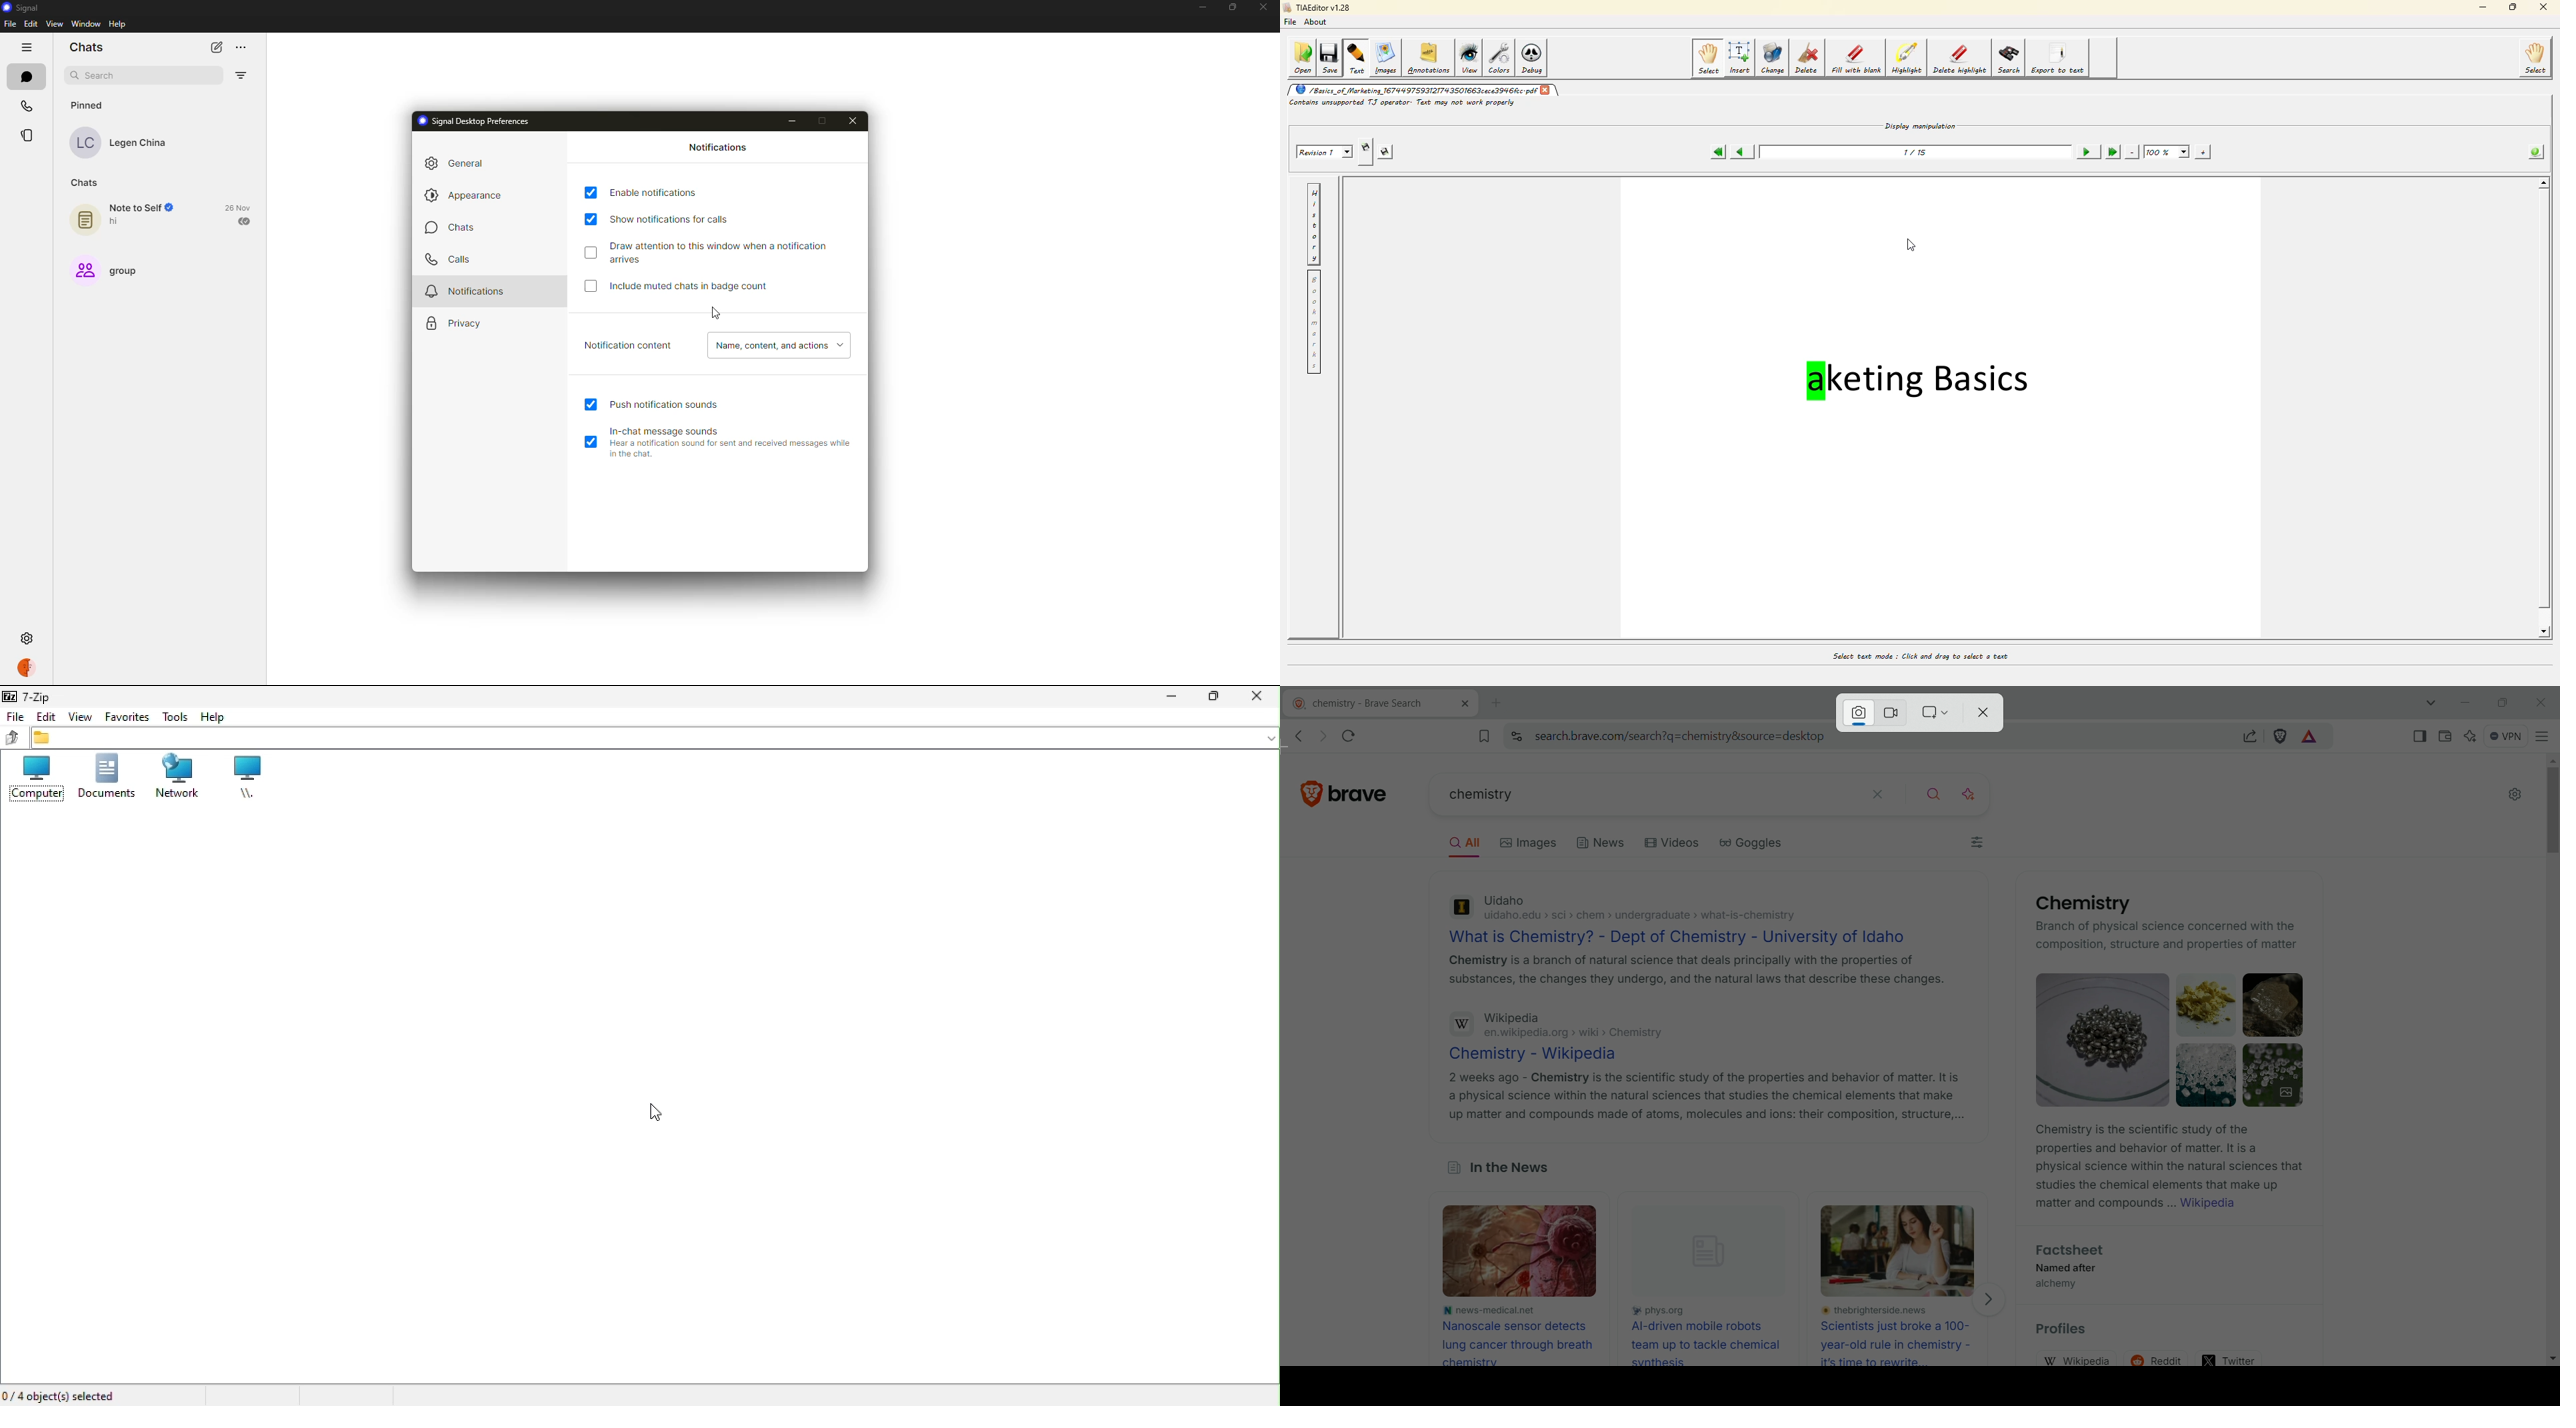 This screenshot has width=2576, height=1428. I want to click on close, so click(856, 118).